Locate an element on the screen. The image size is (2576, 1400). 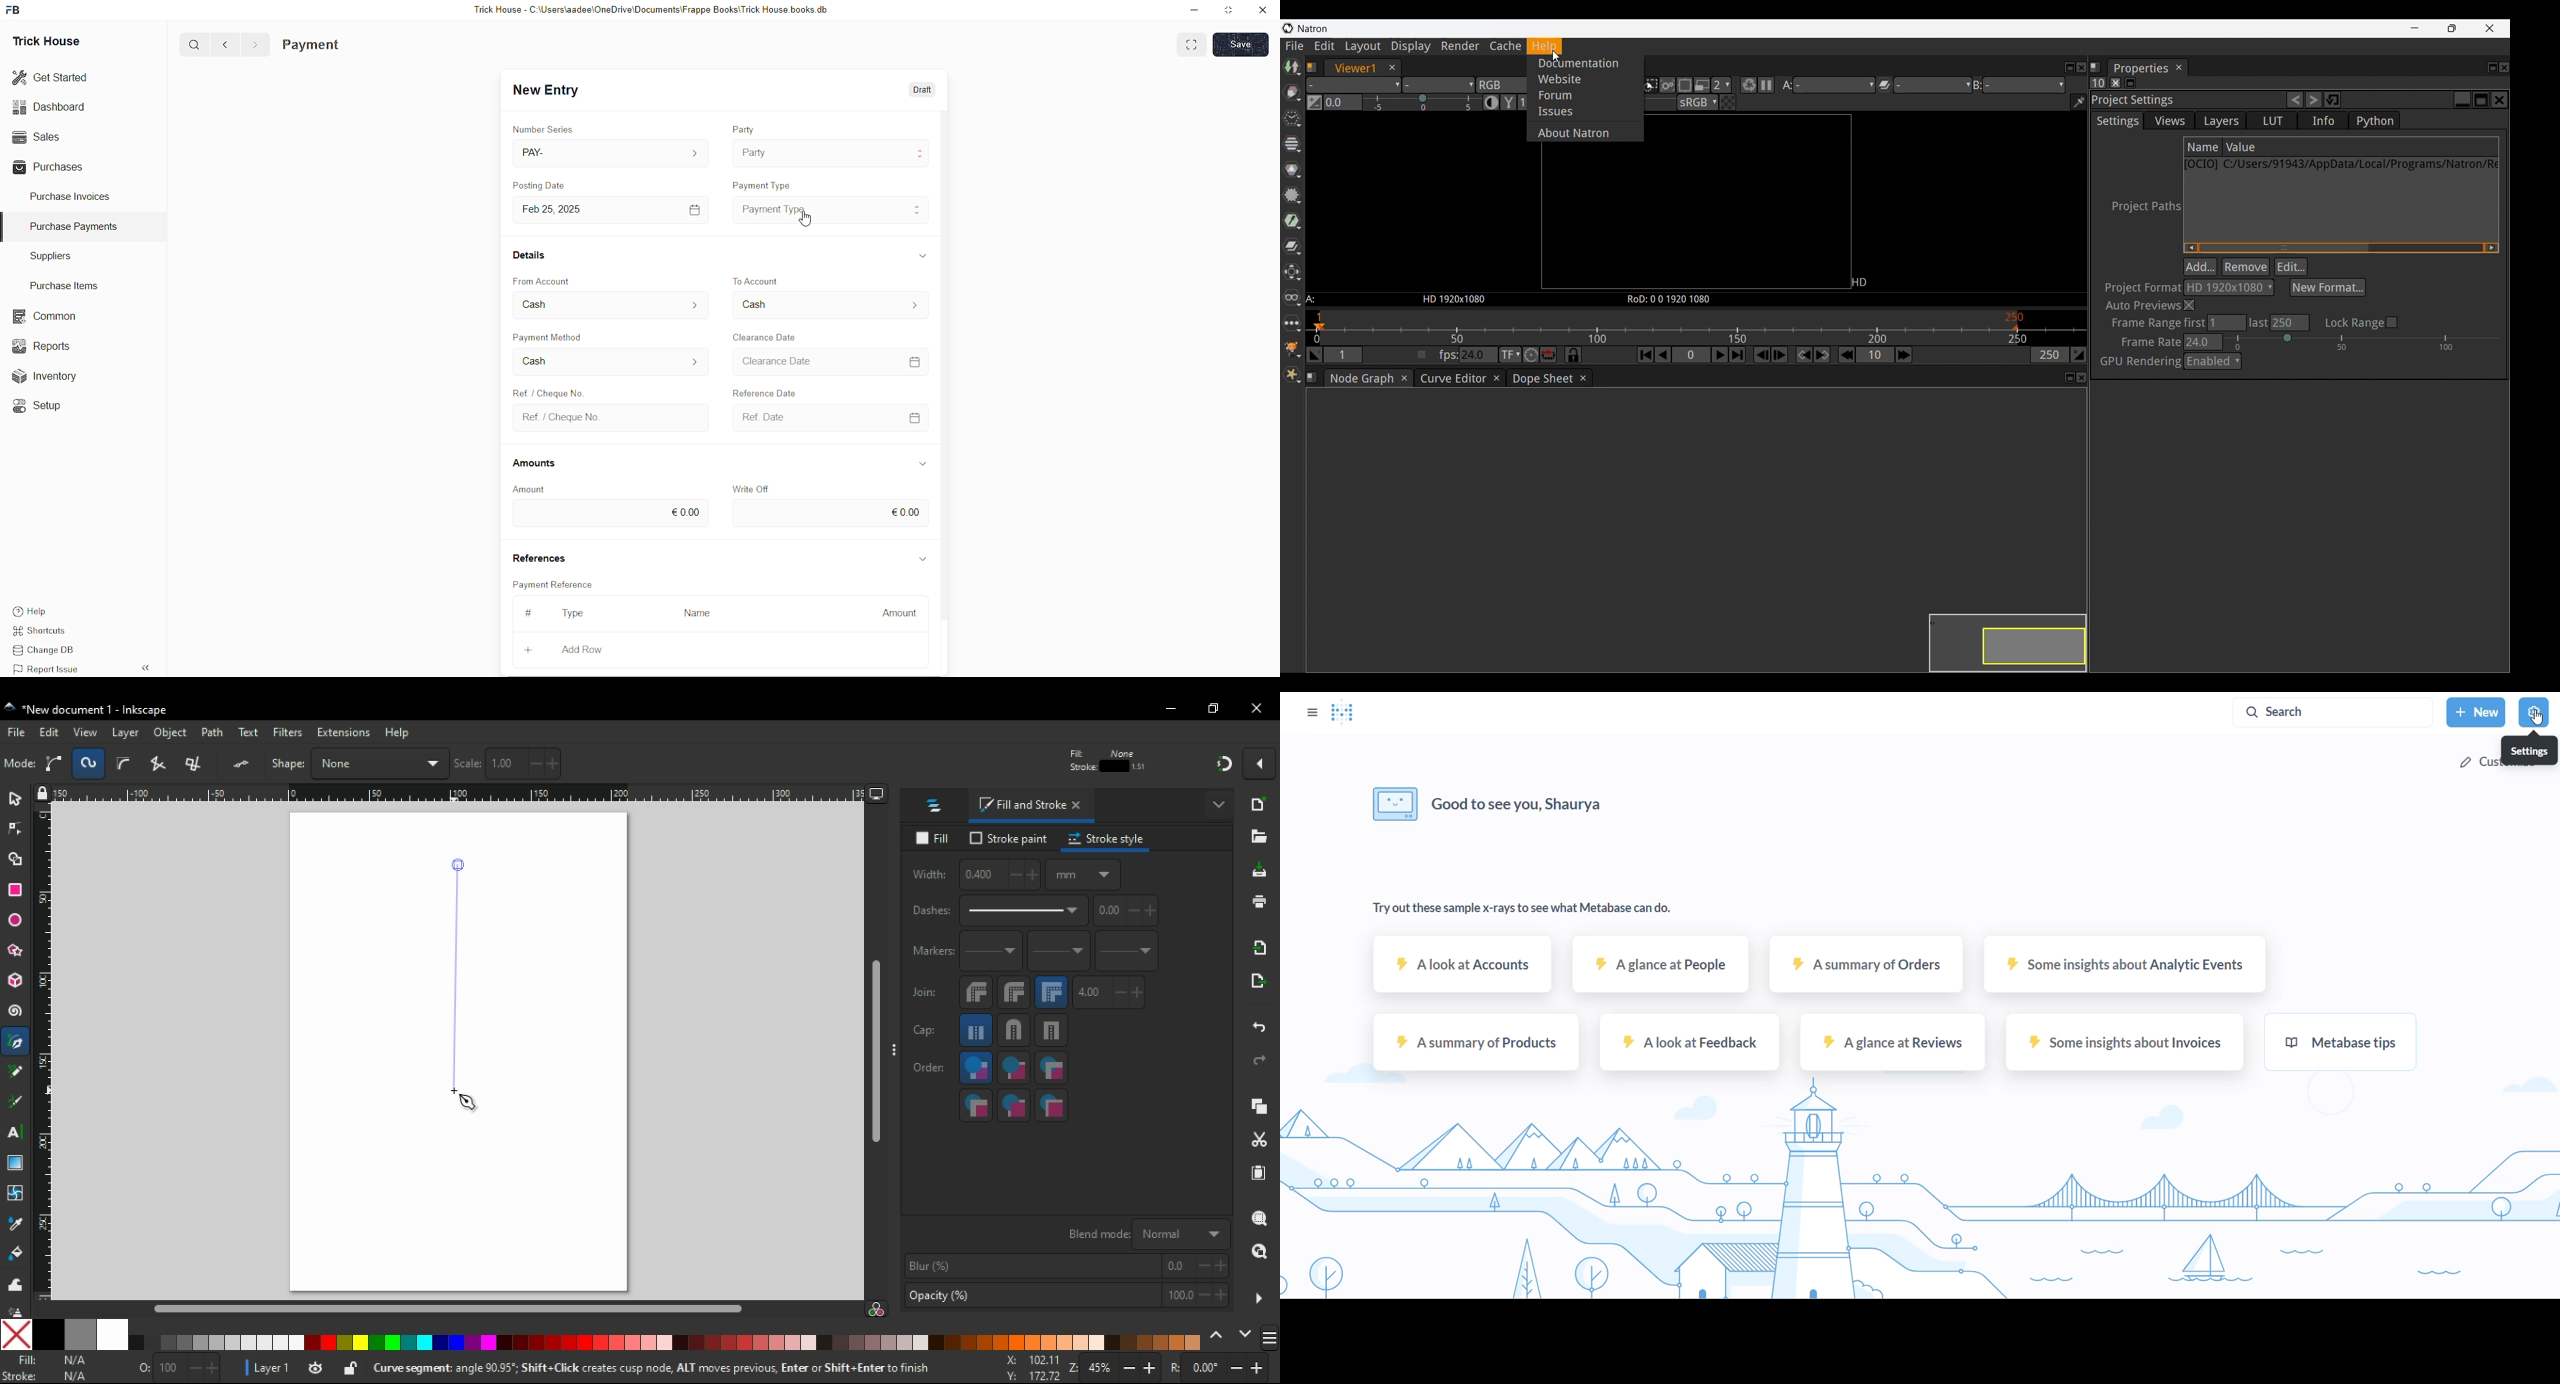
Reports is located at coordinates (46, 345).